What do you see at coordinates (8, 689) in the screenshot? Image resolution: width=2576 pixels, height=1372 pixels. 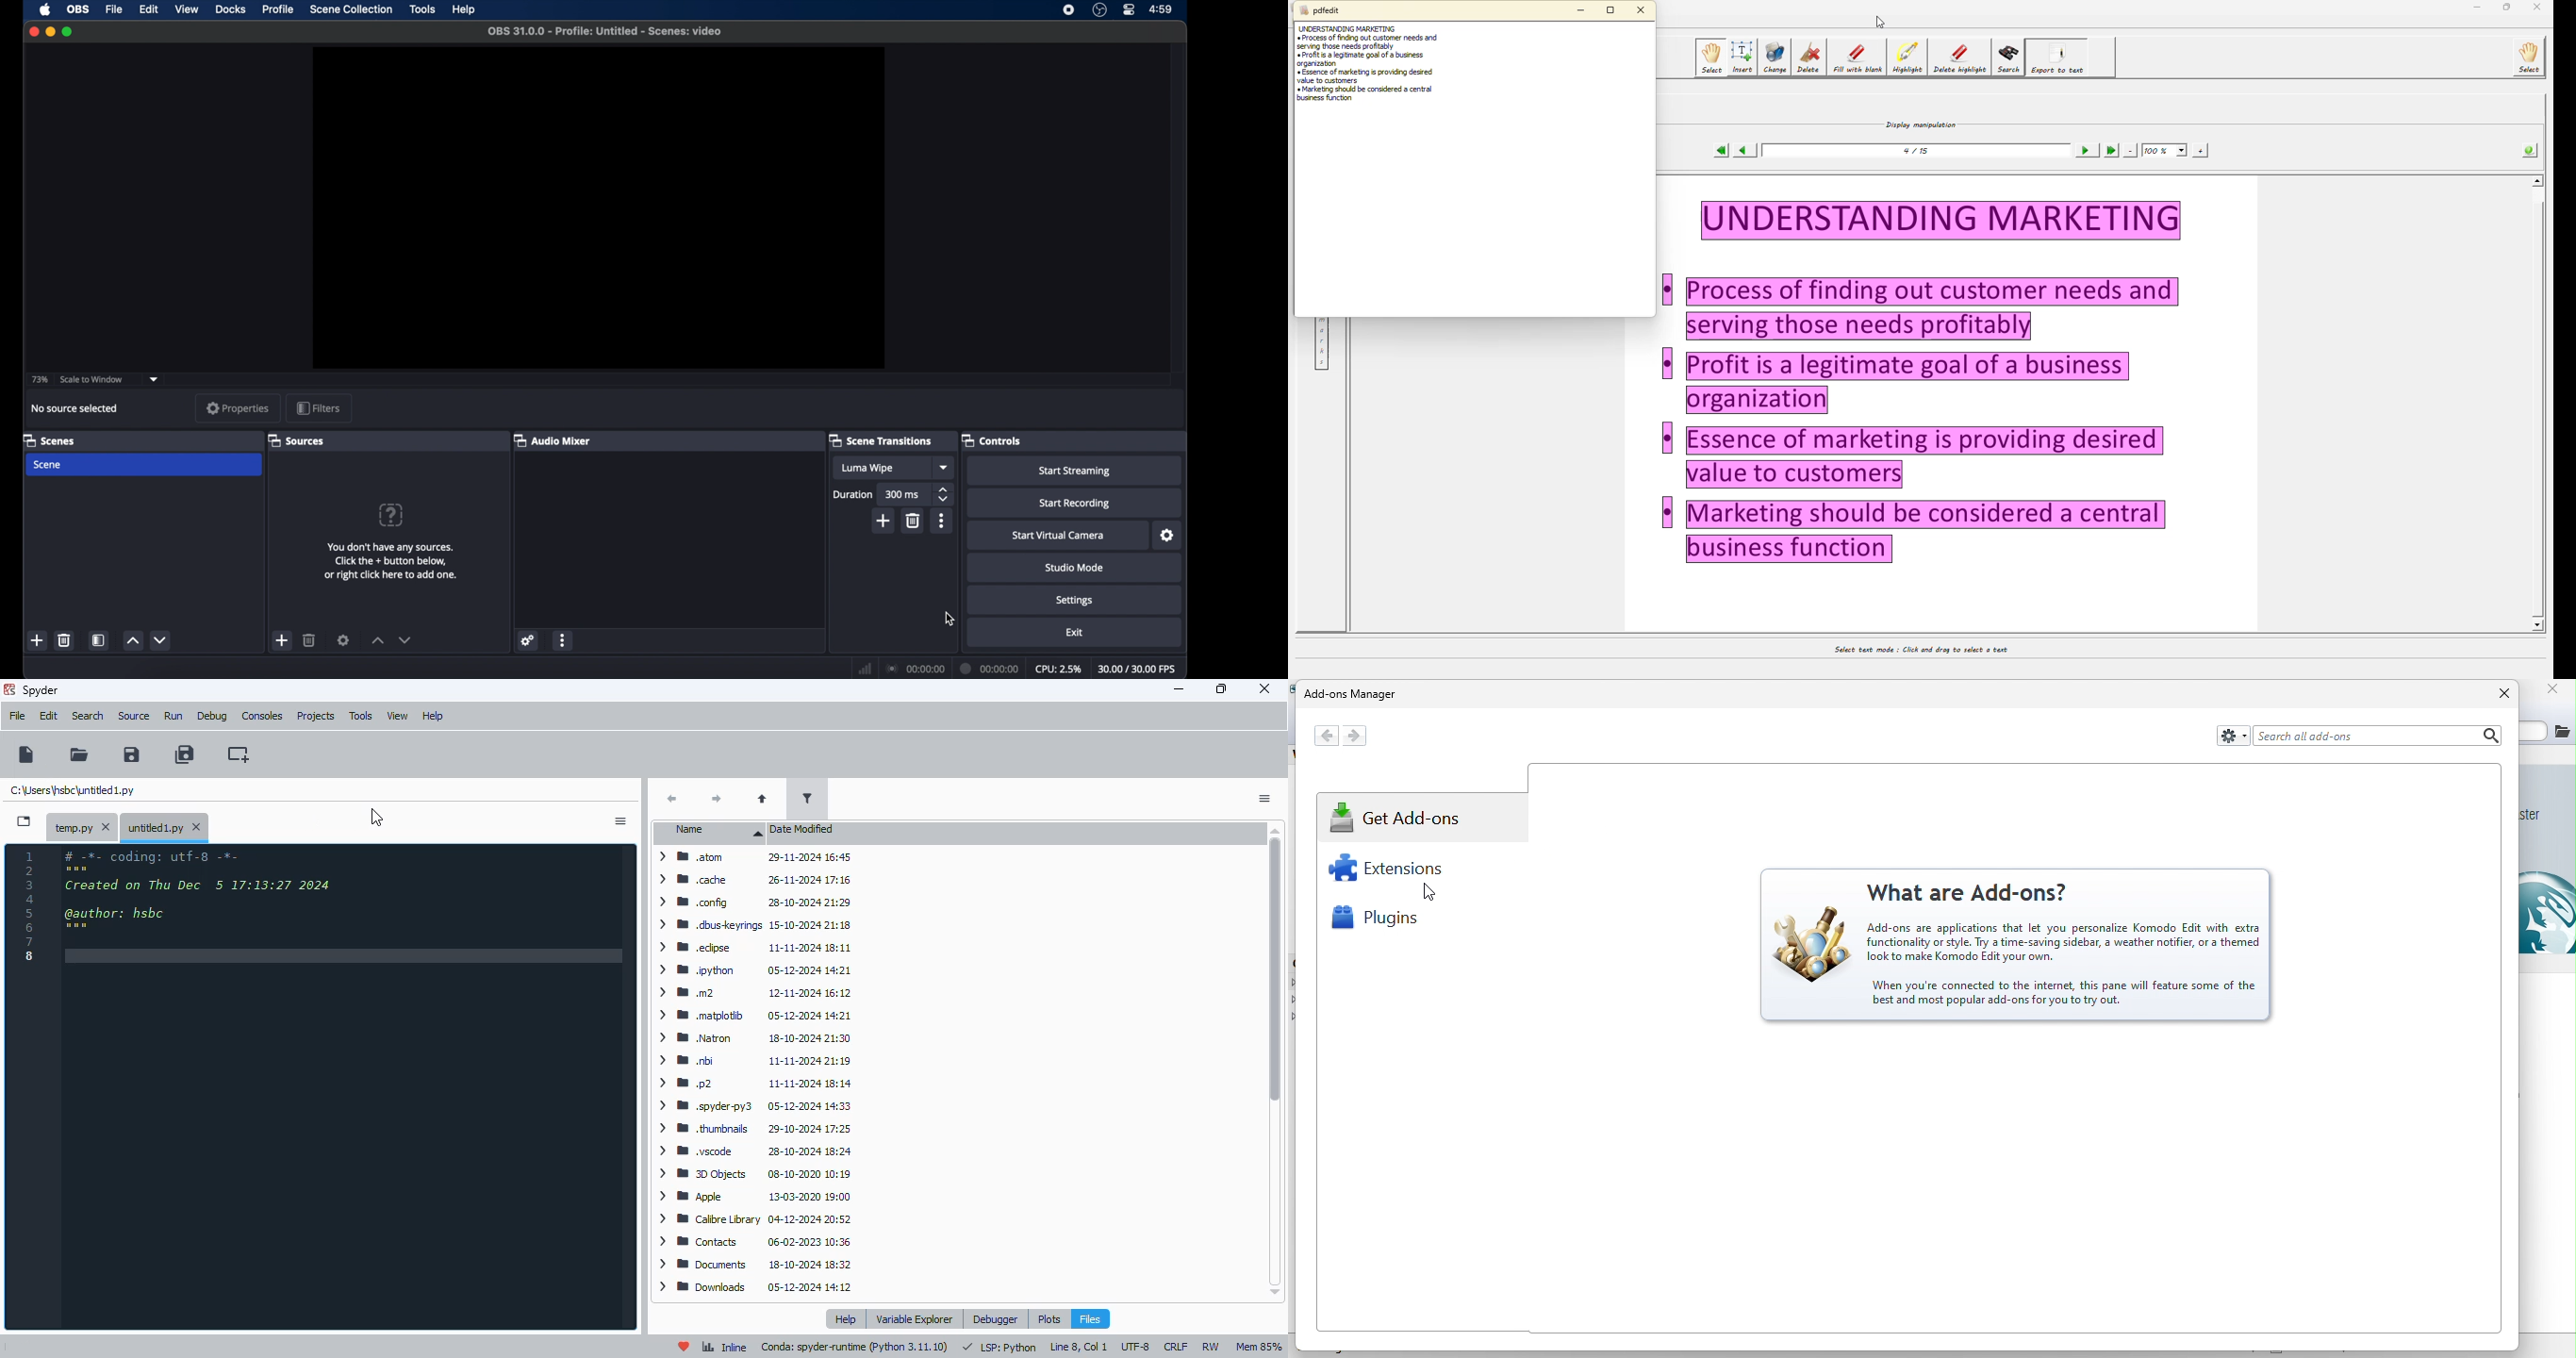 I see `logo` at bounding box center [8, 689].